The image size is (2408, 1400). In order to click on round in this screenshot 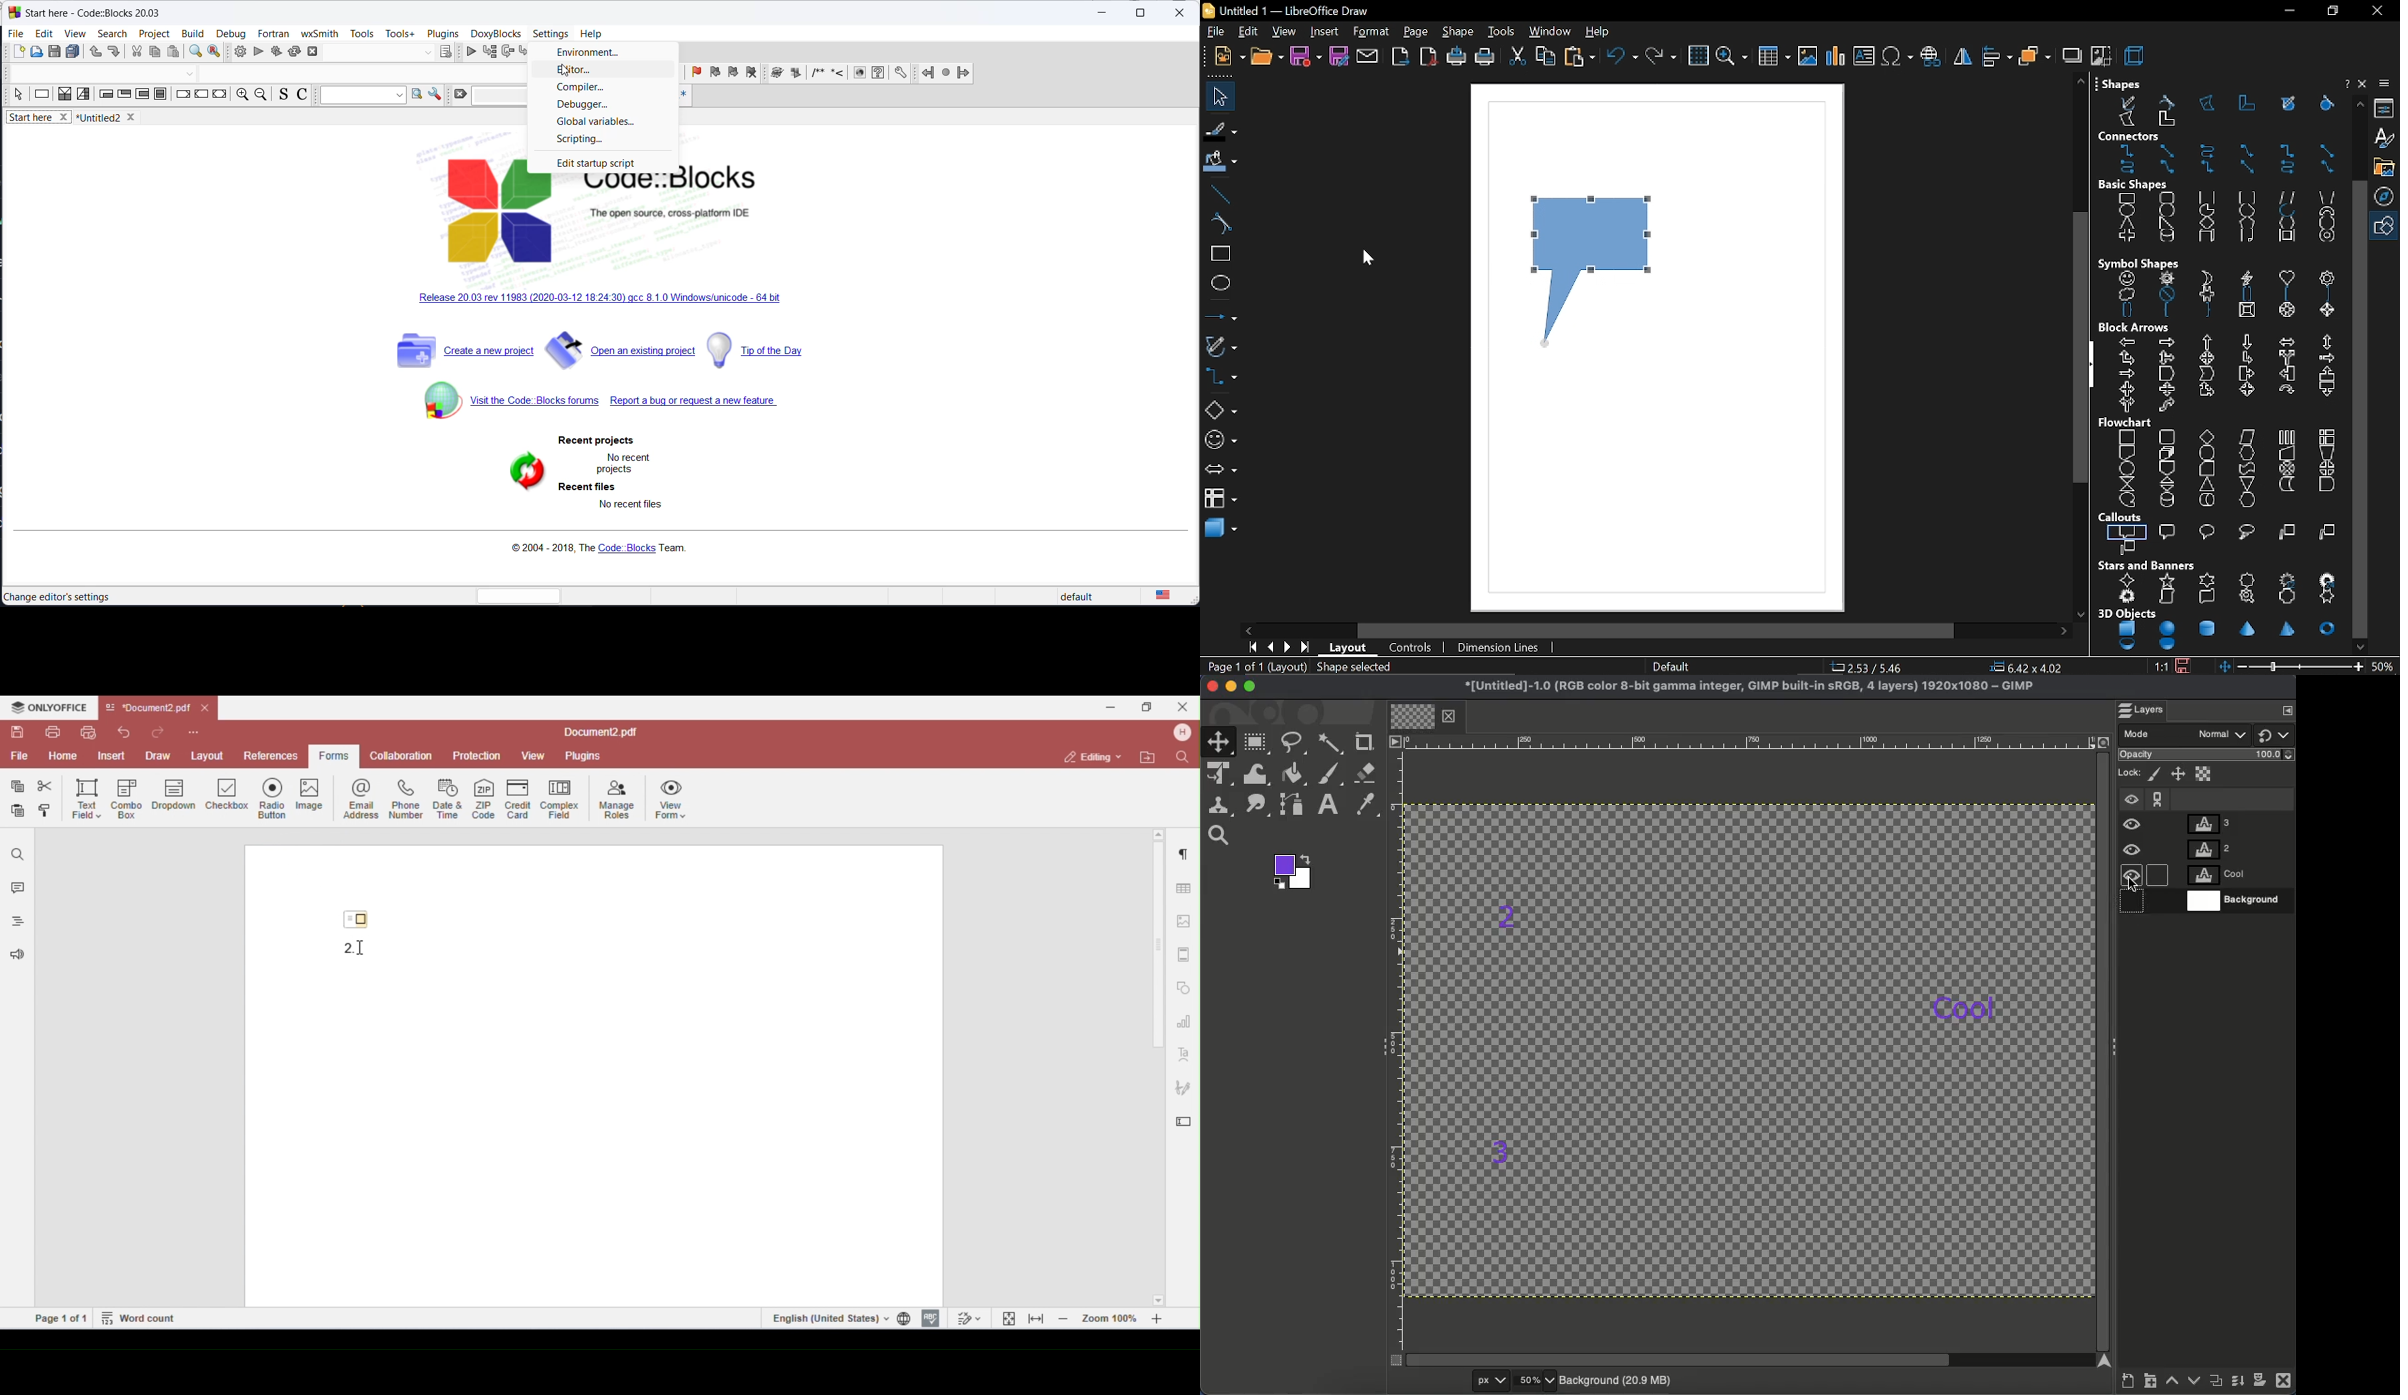, I will do `click(2209, 531)`.